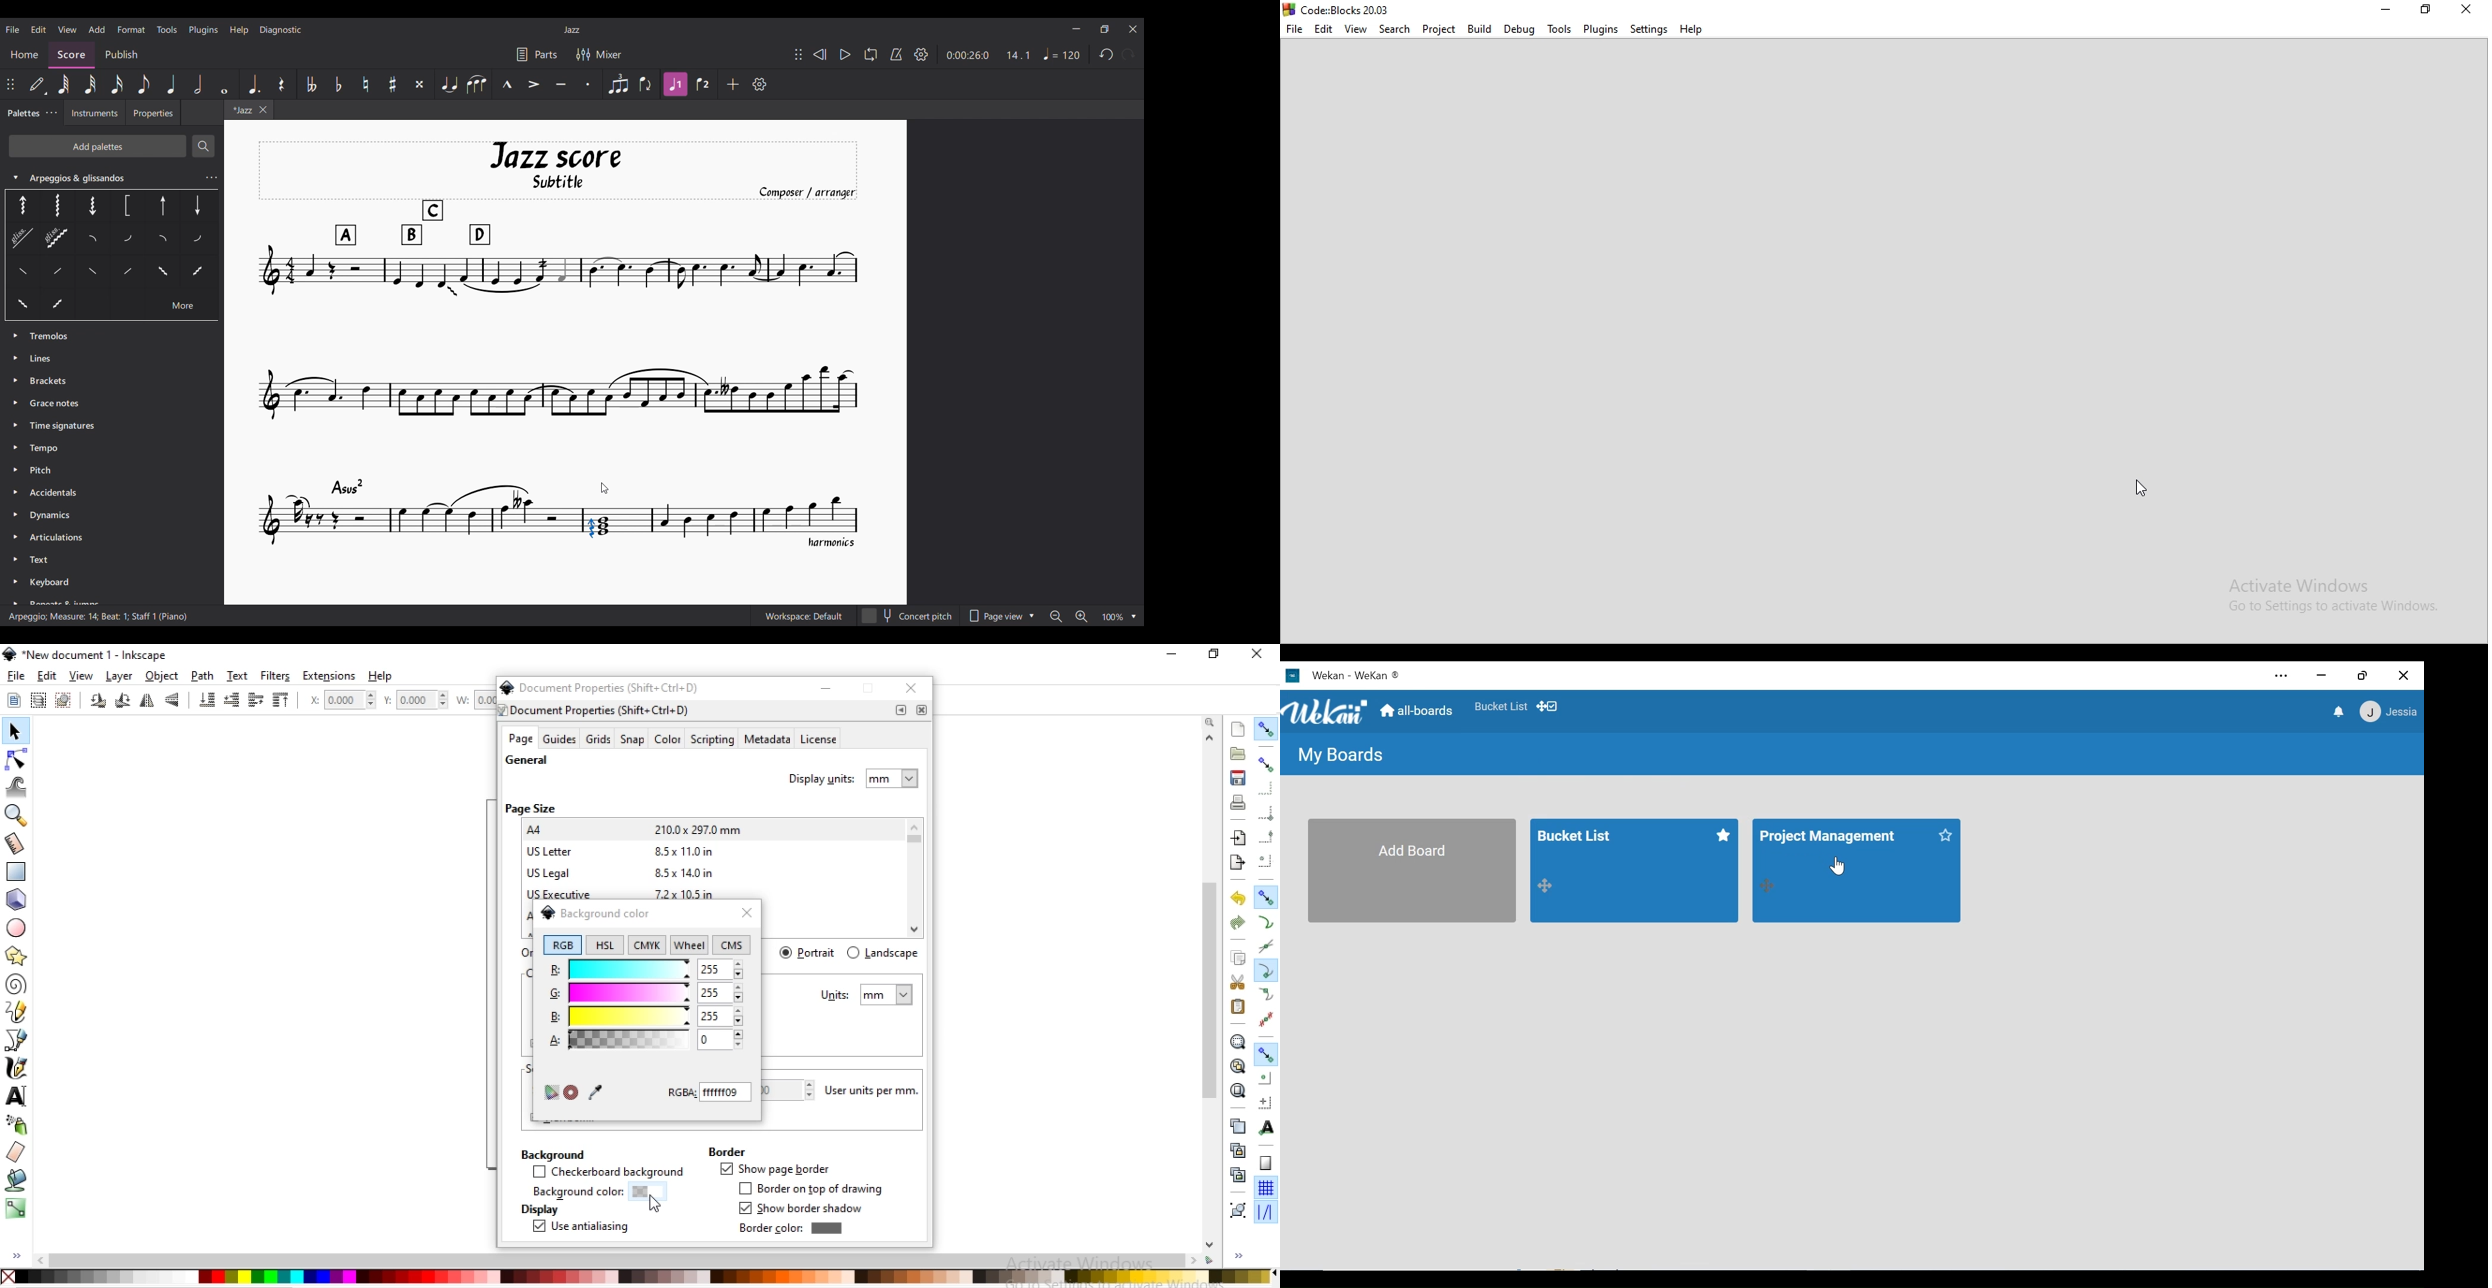 This screenshot has height=1288, width=2492. Describe the element at coordinates (116, 84) in the screenshot. I see `16th note` at that location.